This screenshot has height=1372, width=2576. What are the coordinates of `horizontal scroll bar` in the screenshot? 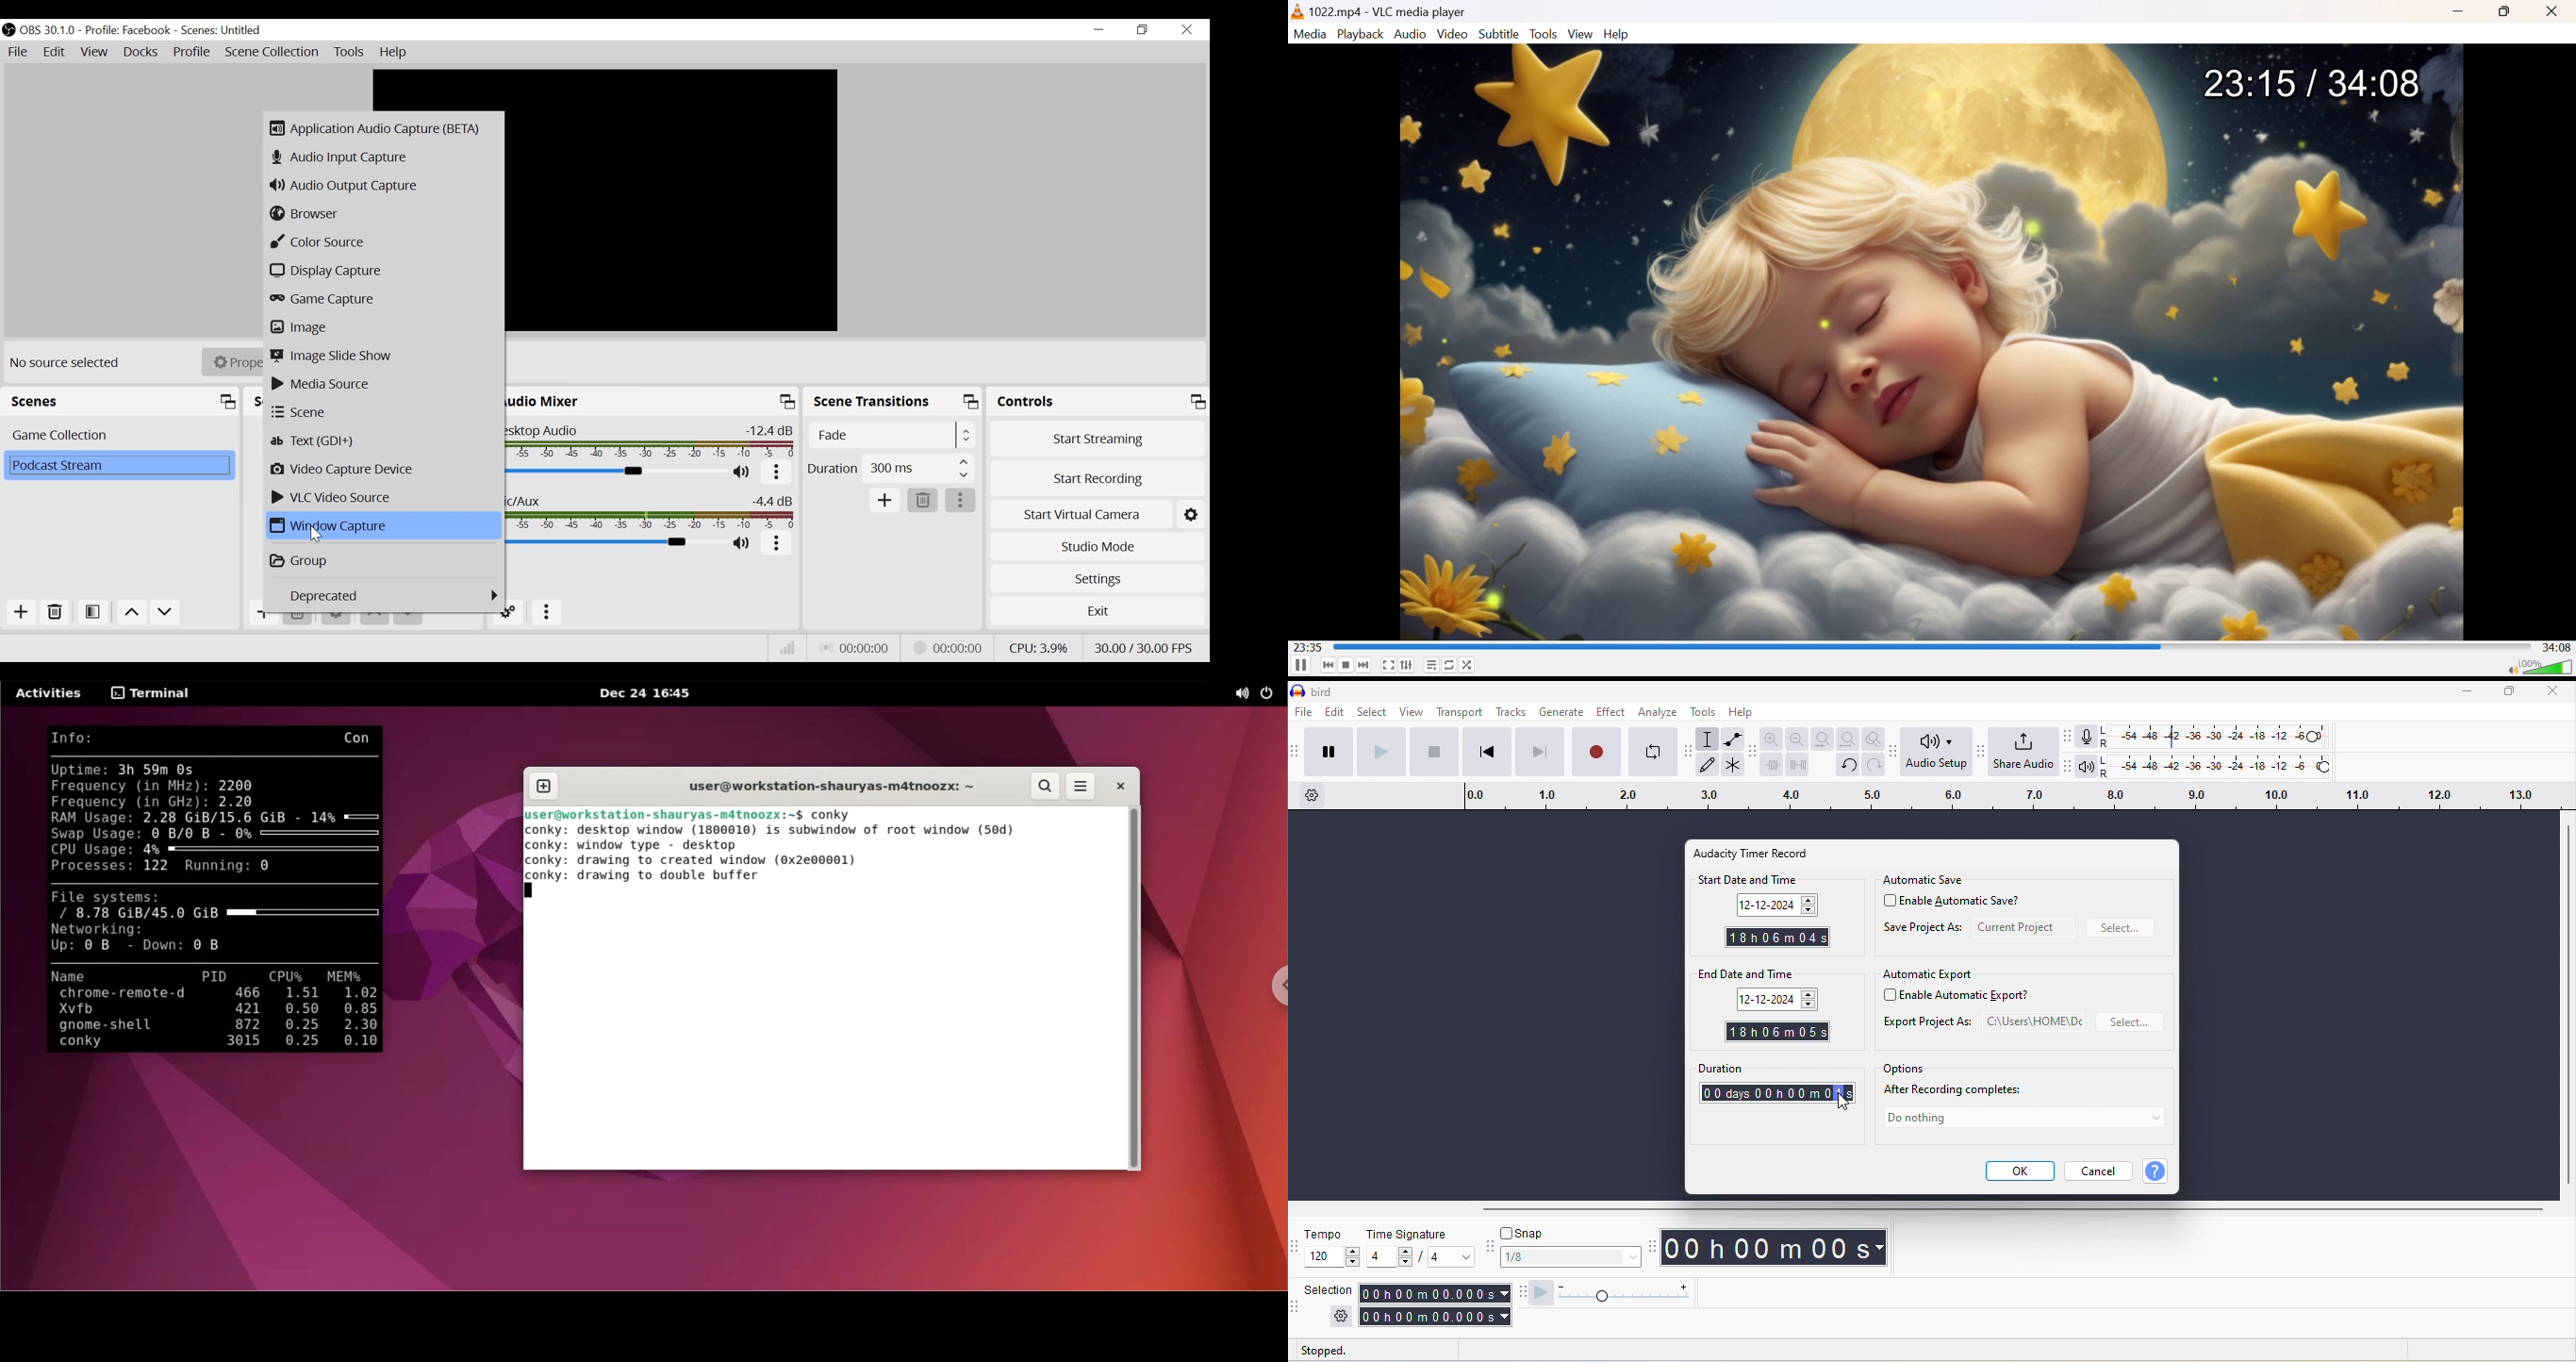 It's located at (2009, 1211).